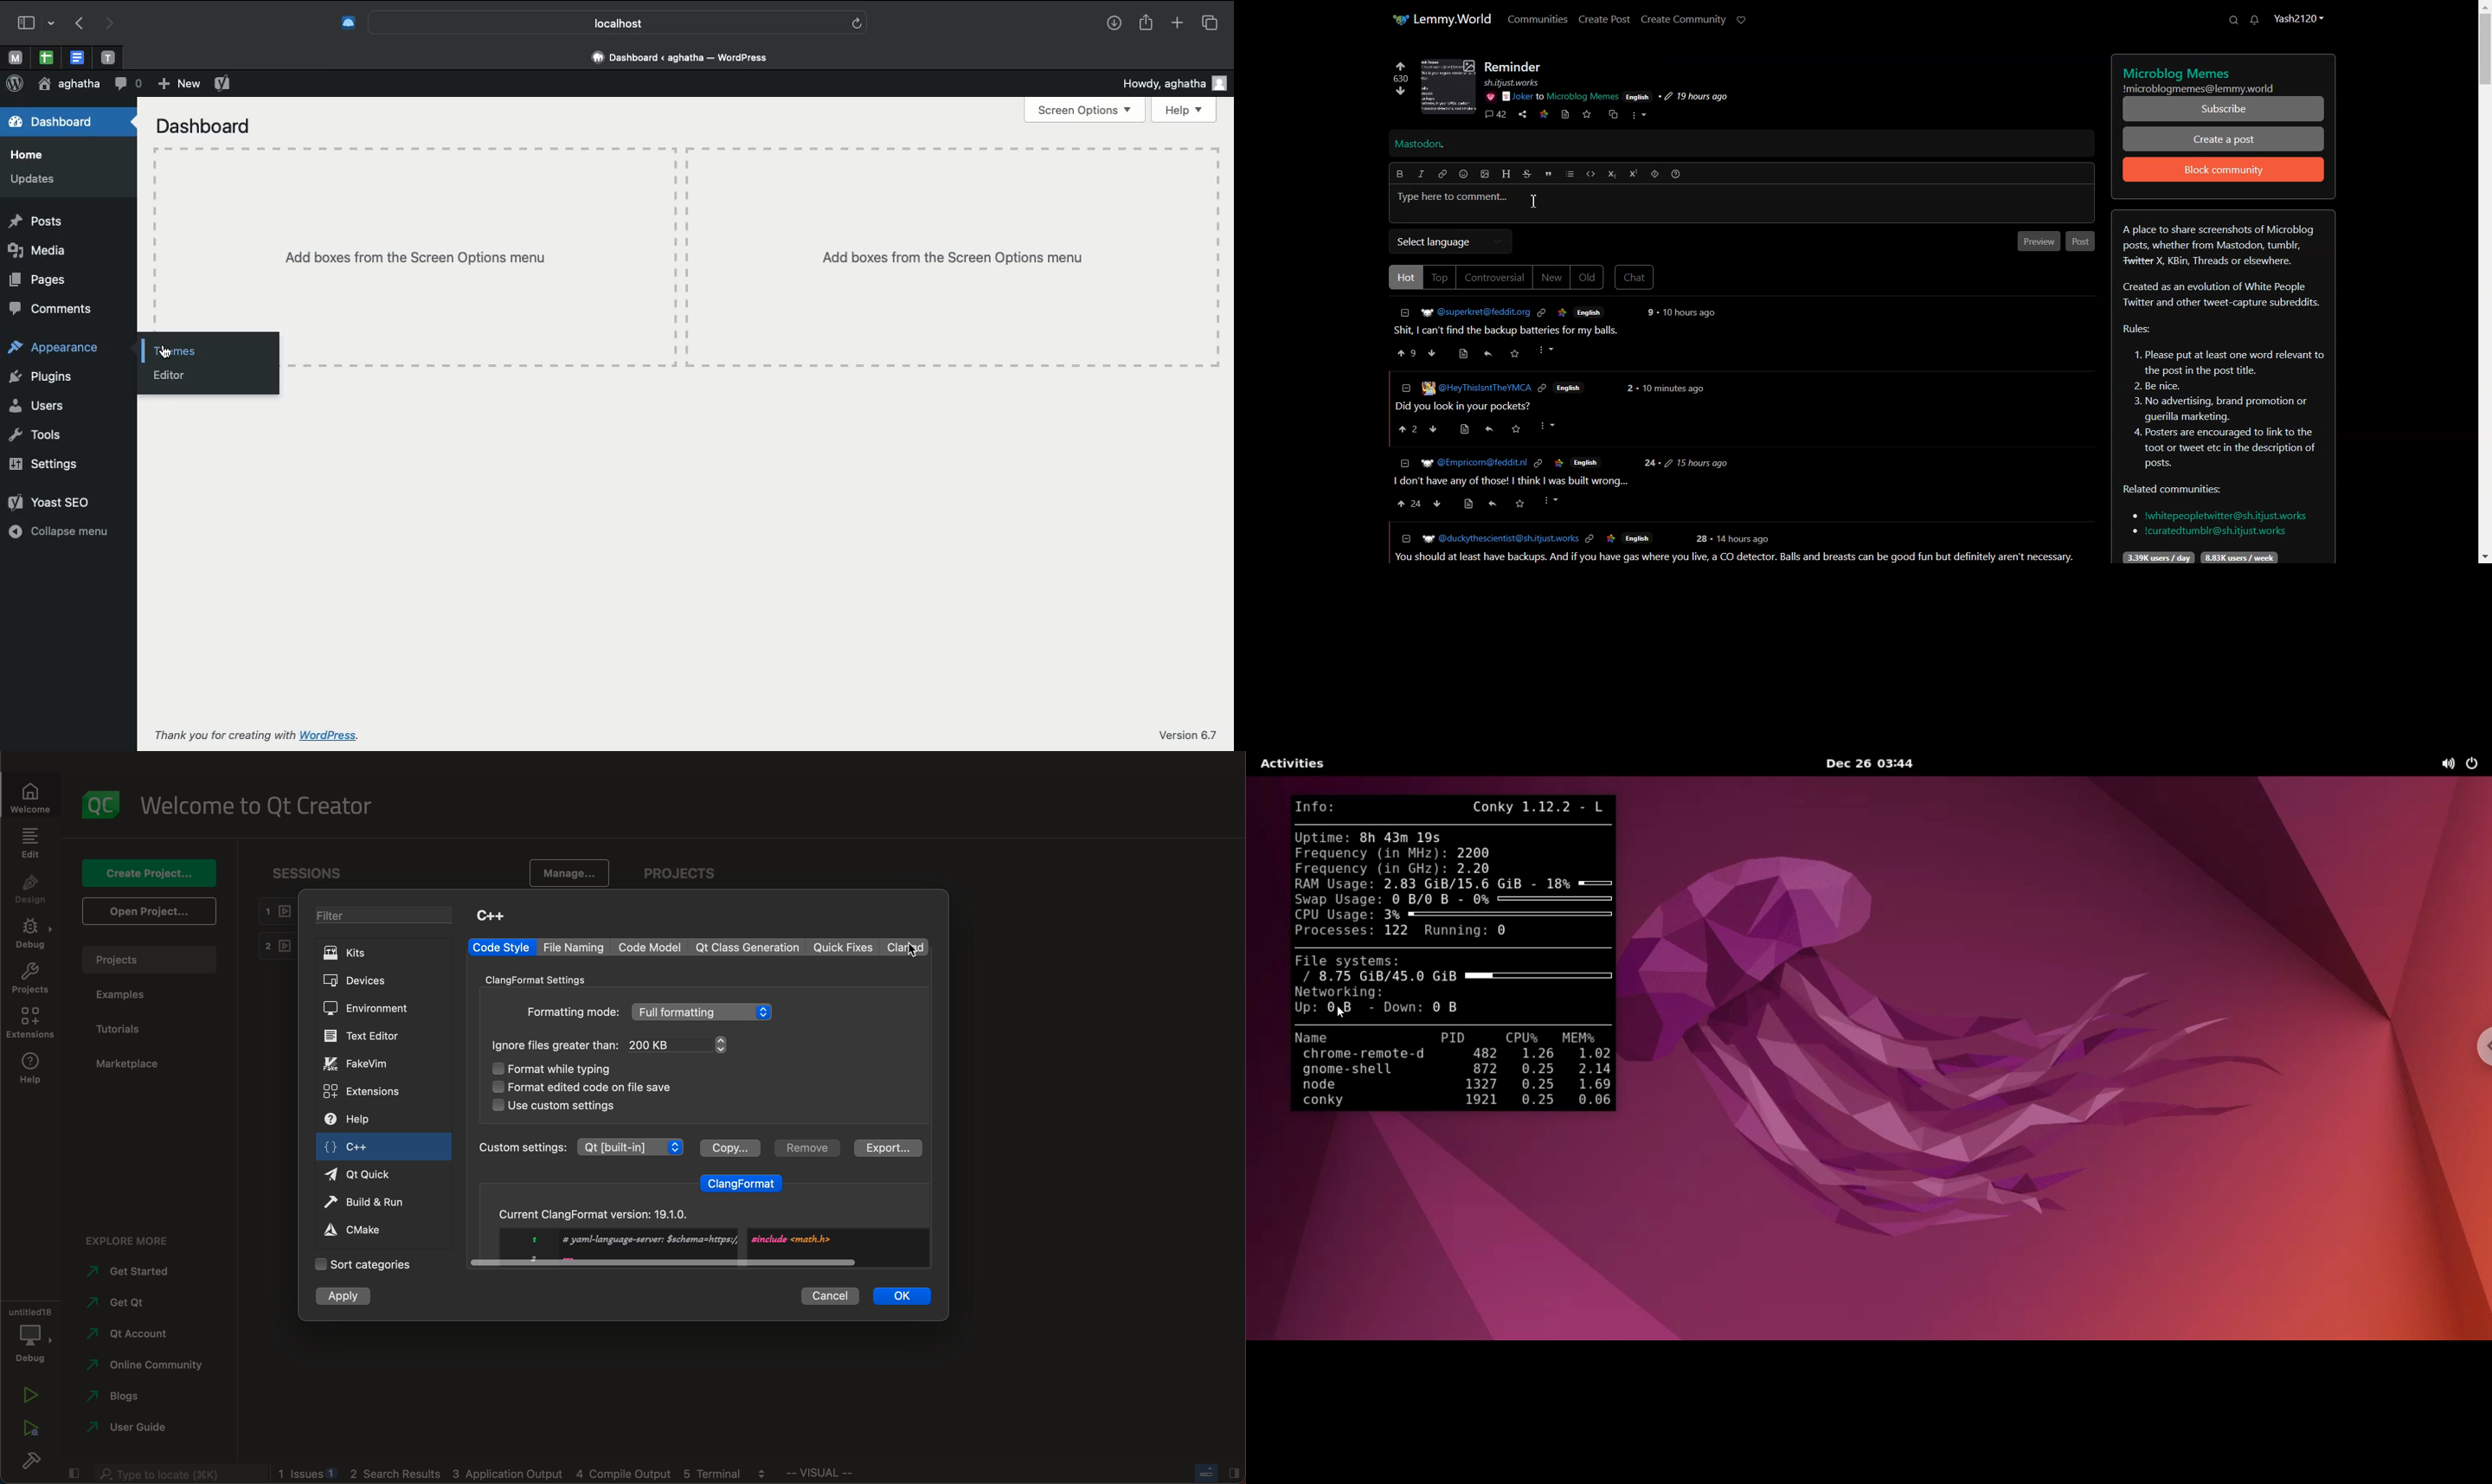 The height and width of the screenshot is (1484, 2492). I want to click on explore, so click(135, 1240).